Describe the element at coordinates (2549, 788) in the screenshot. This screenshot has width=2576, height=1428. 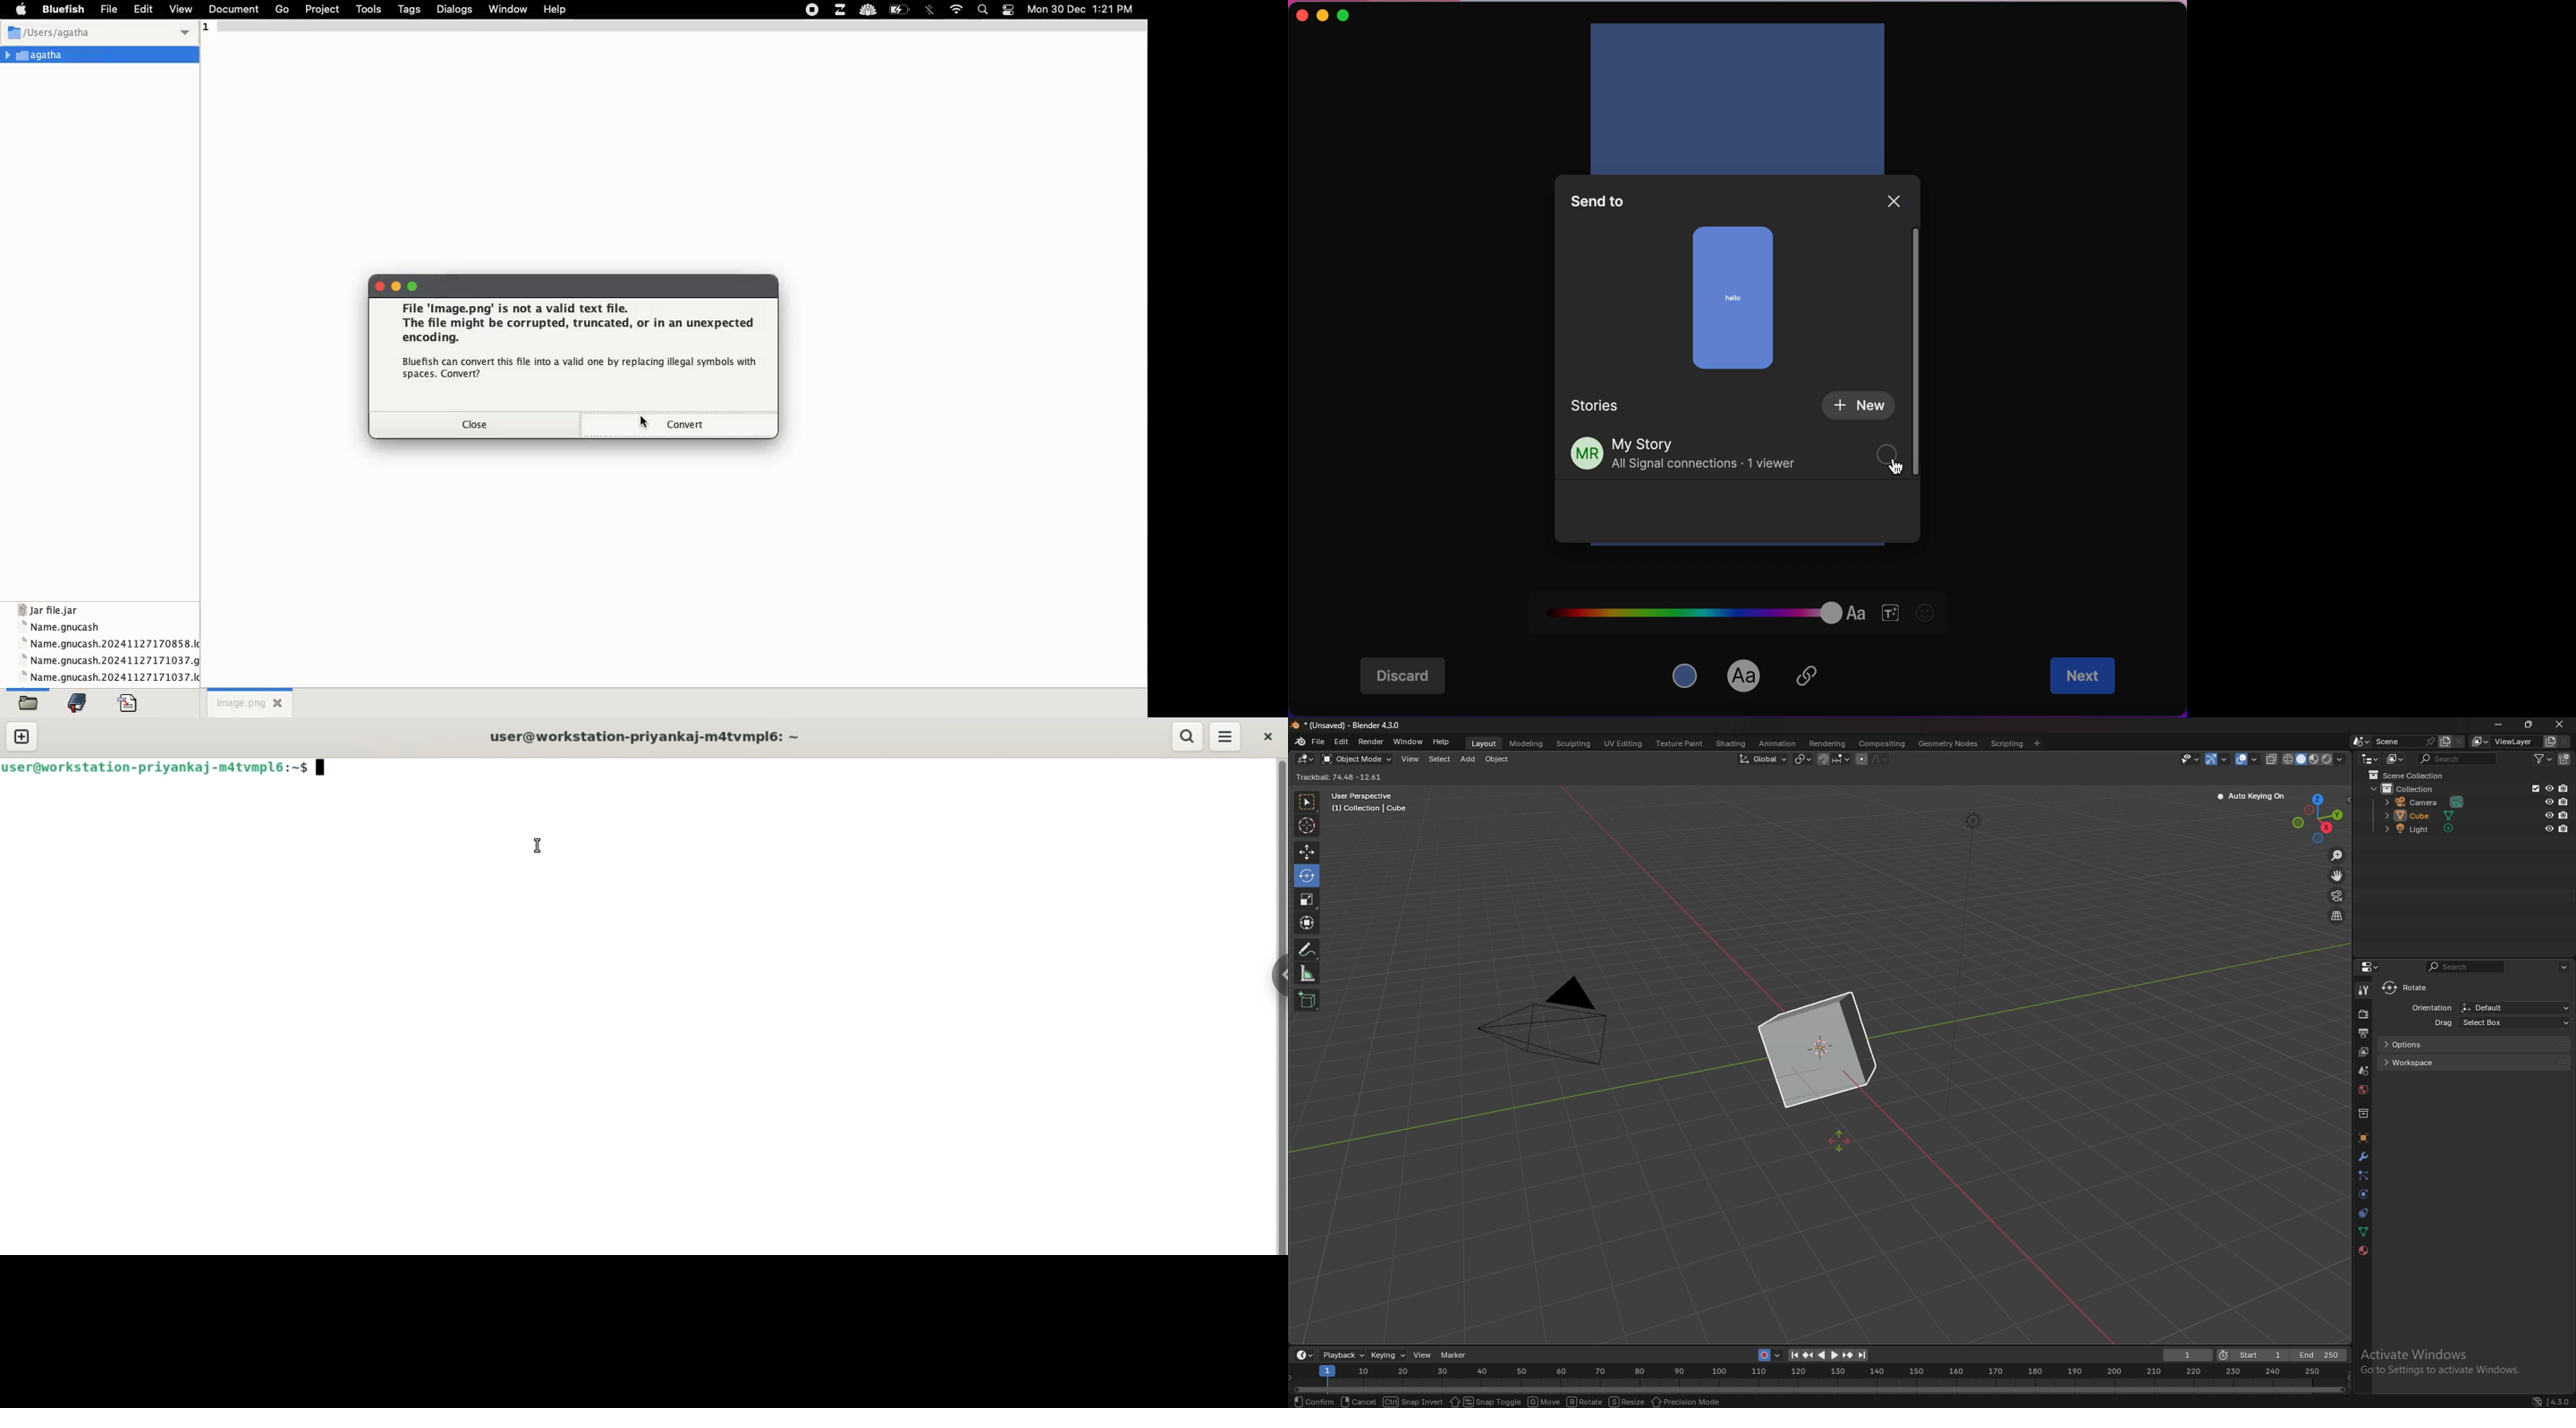
I see `hide in view port` at that location.